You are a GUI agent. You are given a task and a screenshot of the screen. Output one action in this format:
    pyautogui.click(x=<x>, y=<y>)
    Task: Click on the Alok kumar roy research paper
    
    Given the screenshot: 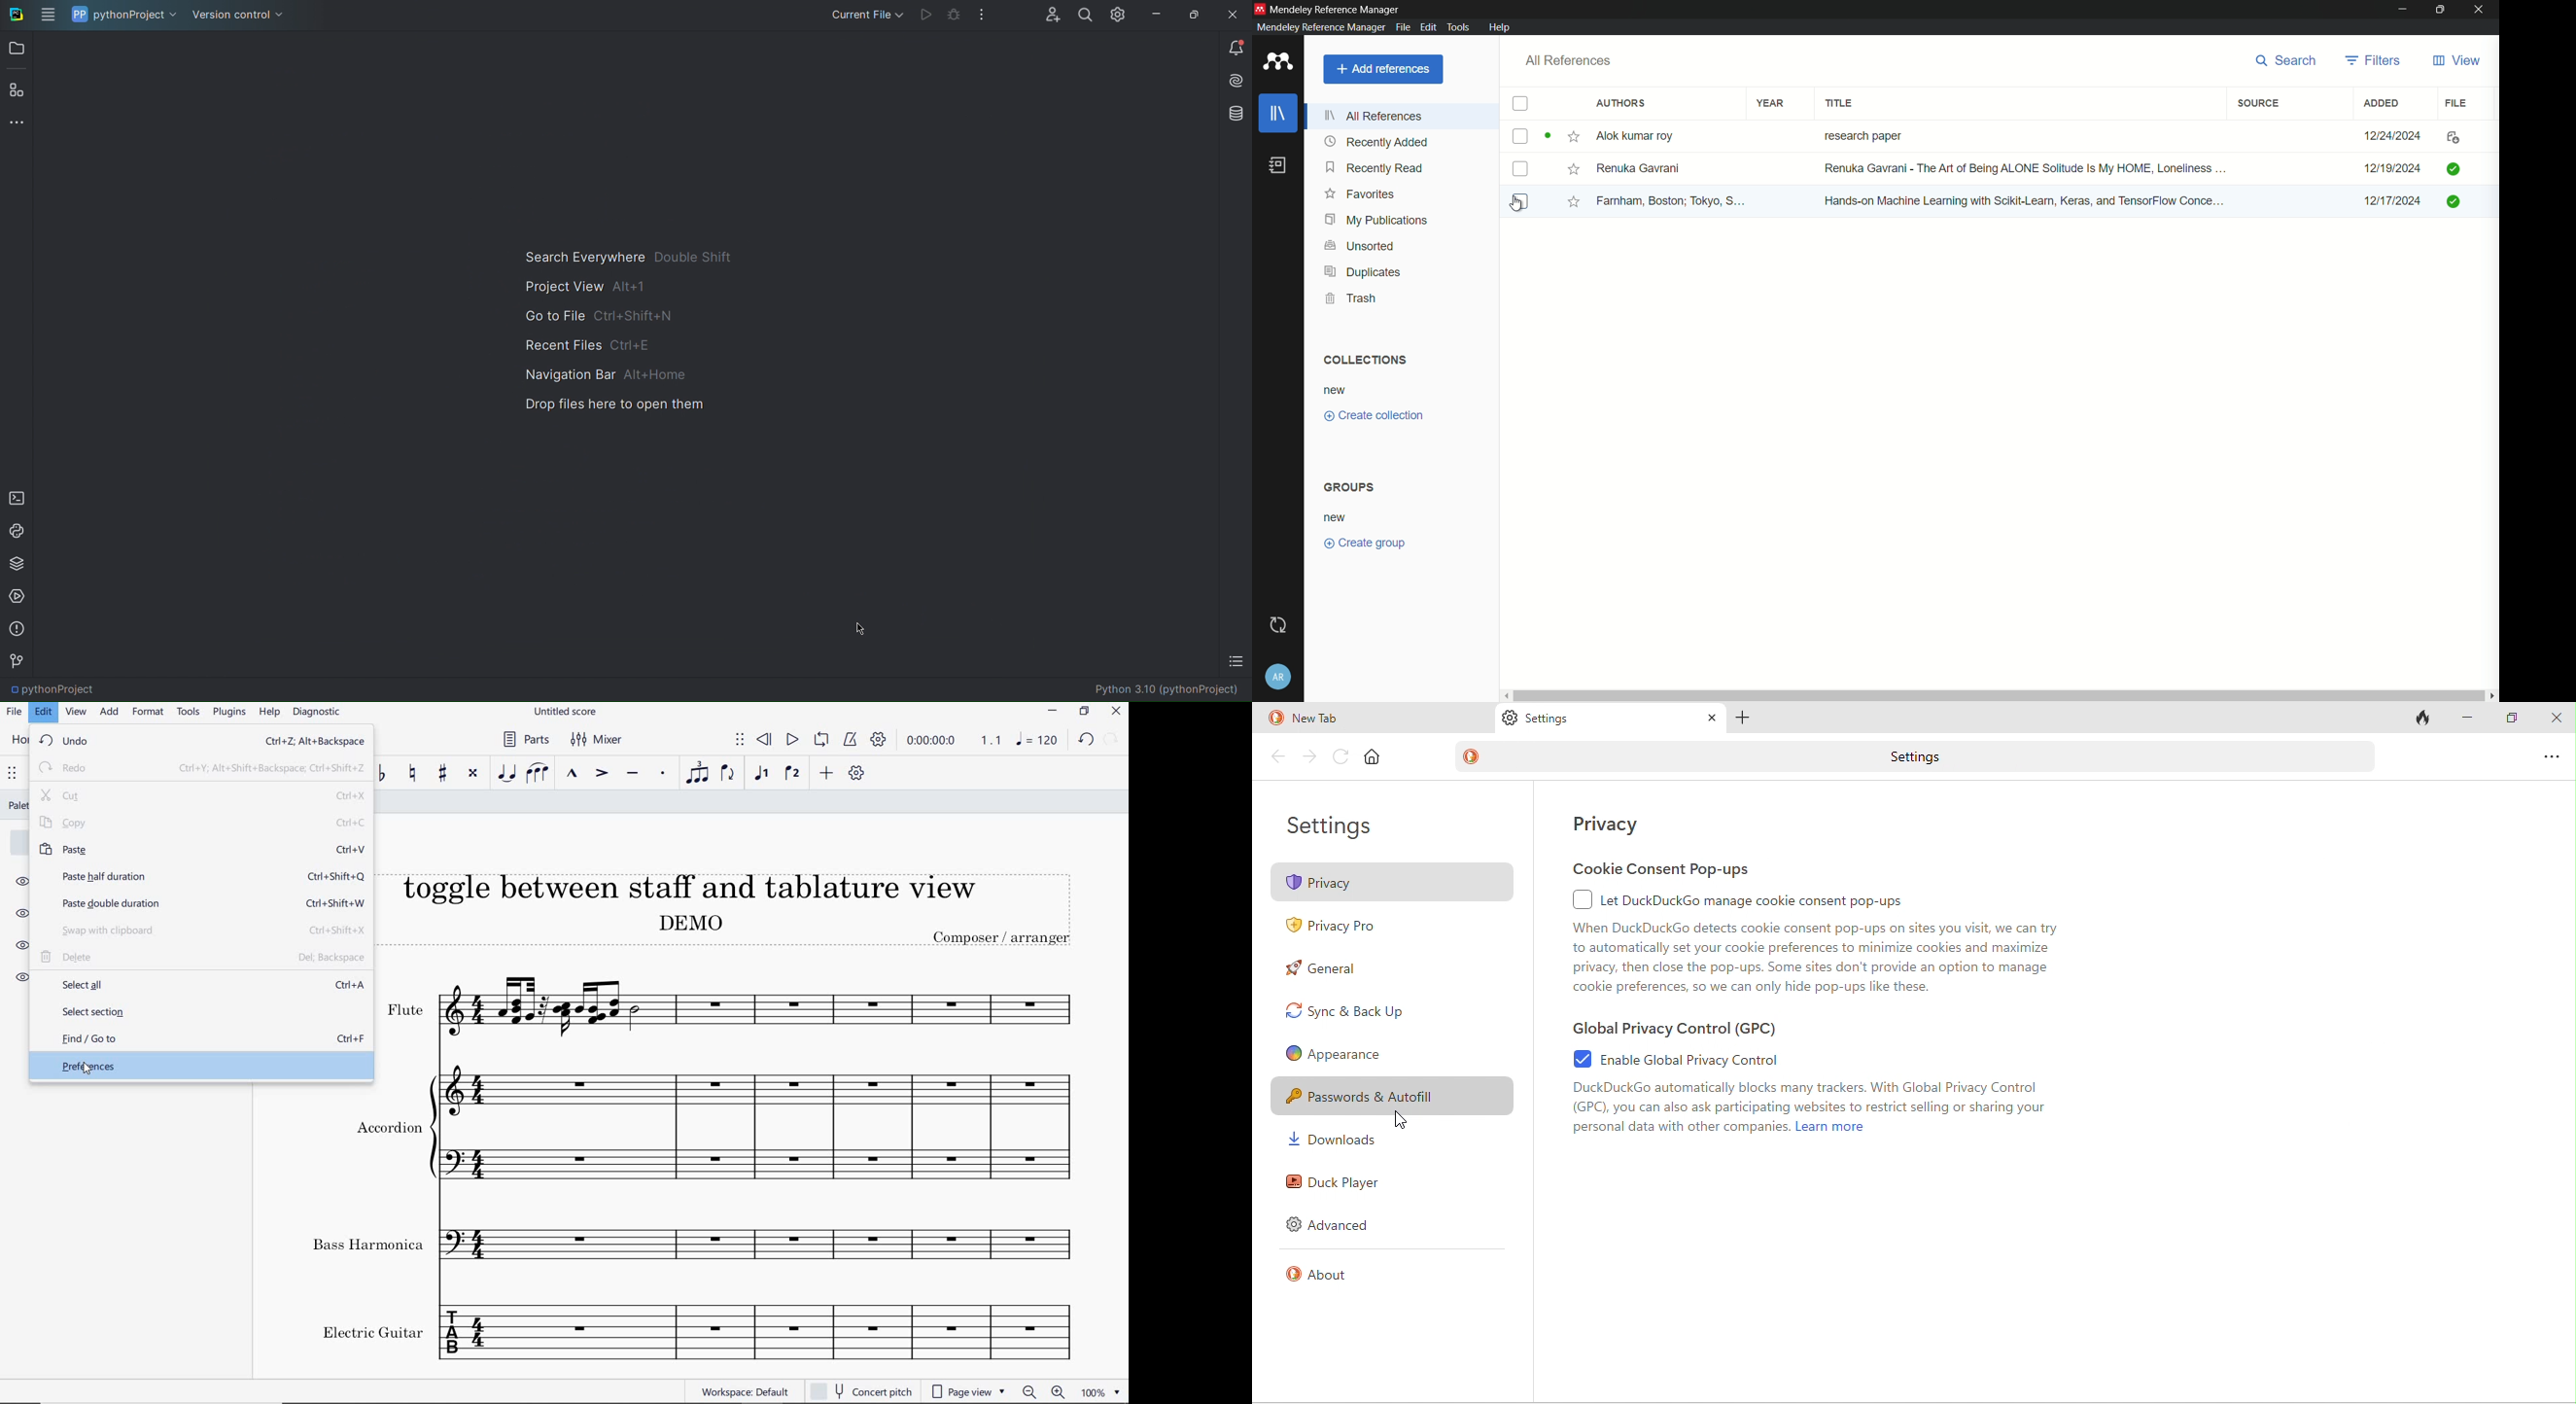 What is the action you would take?
    pyautogui.click(x=1757, y=137)
    